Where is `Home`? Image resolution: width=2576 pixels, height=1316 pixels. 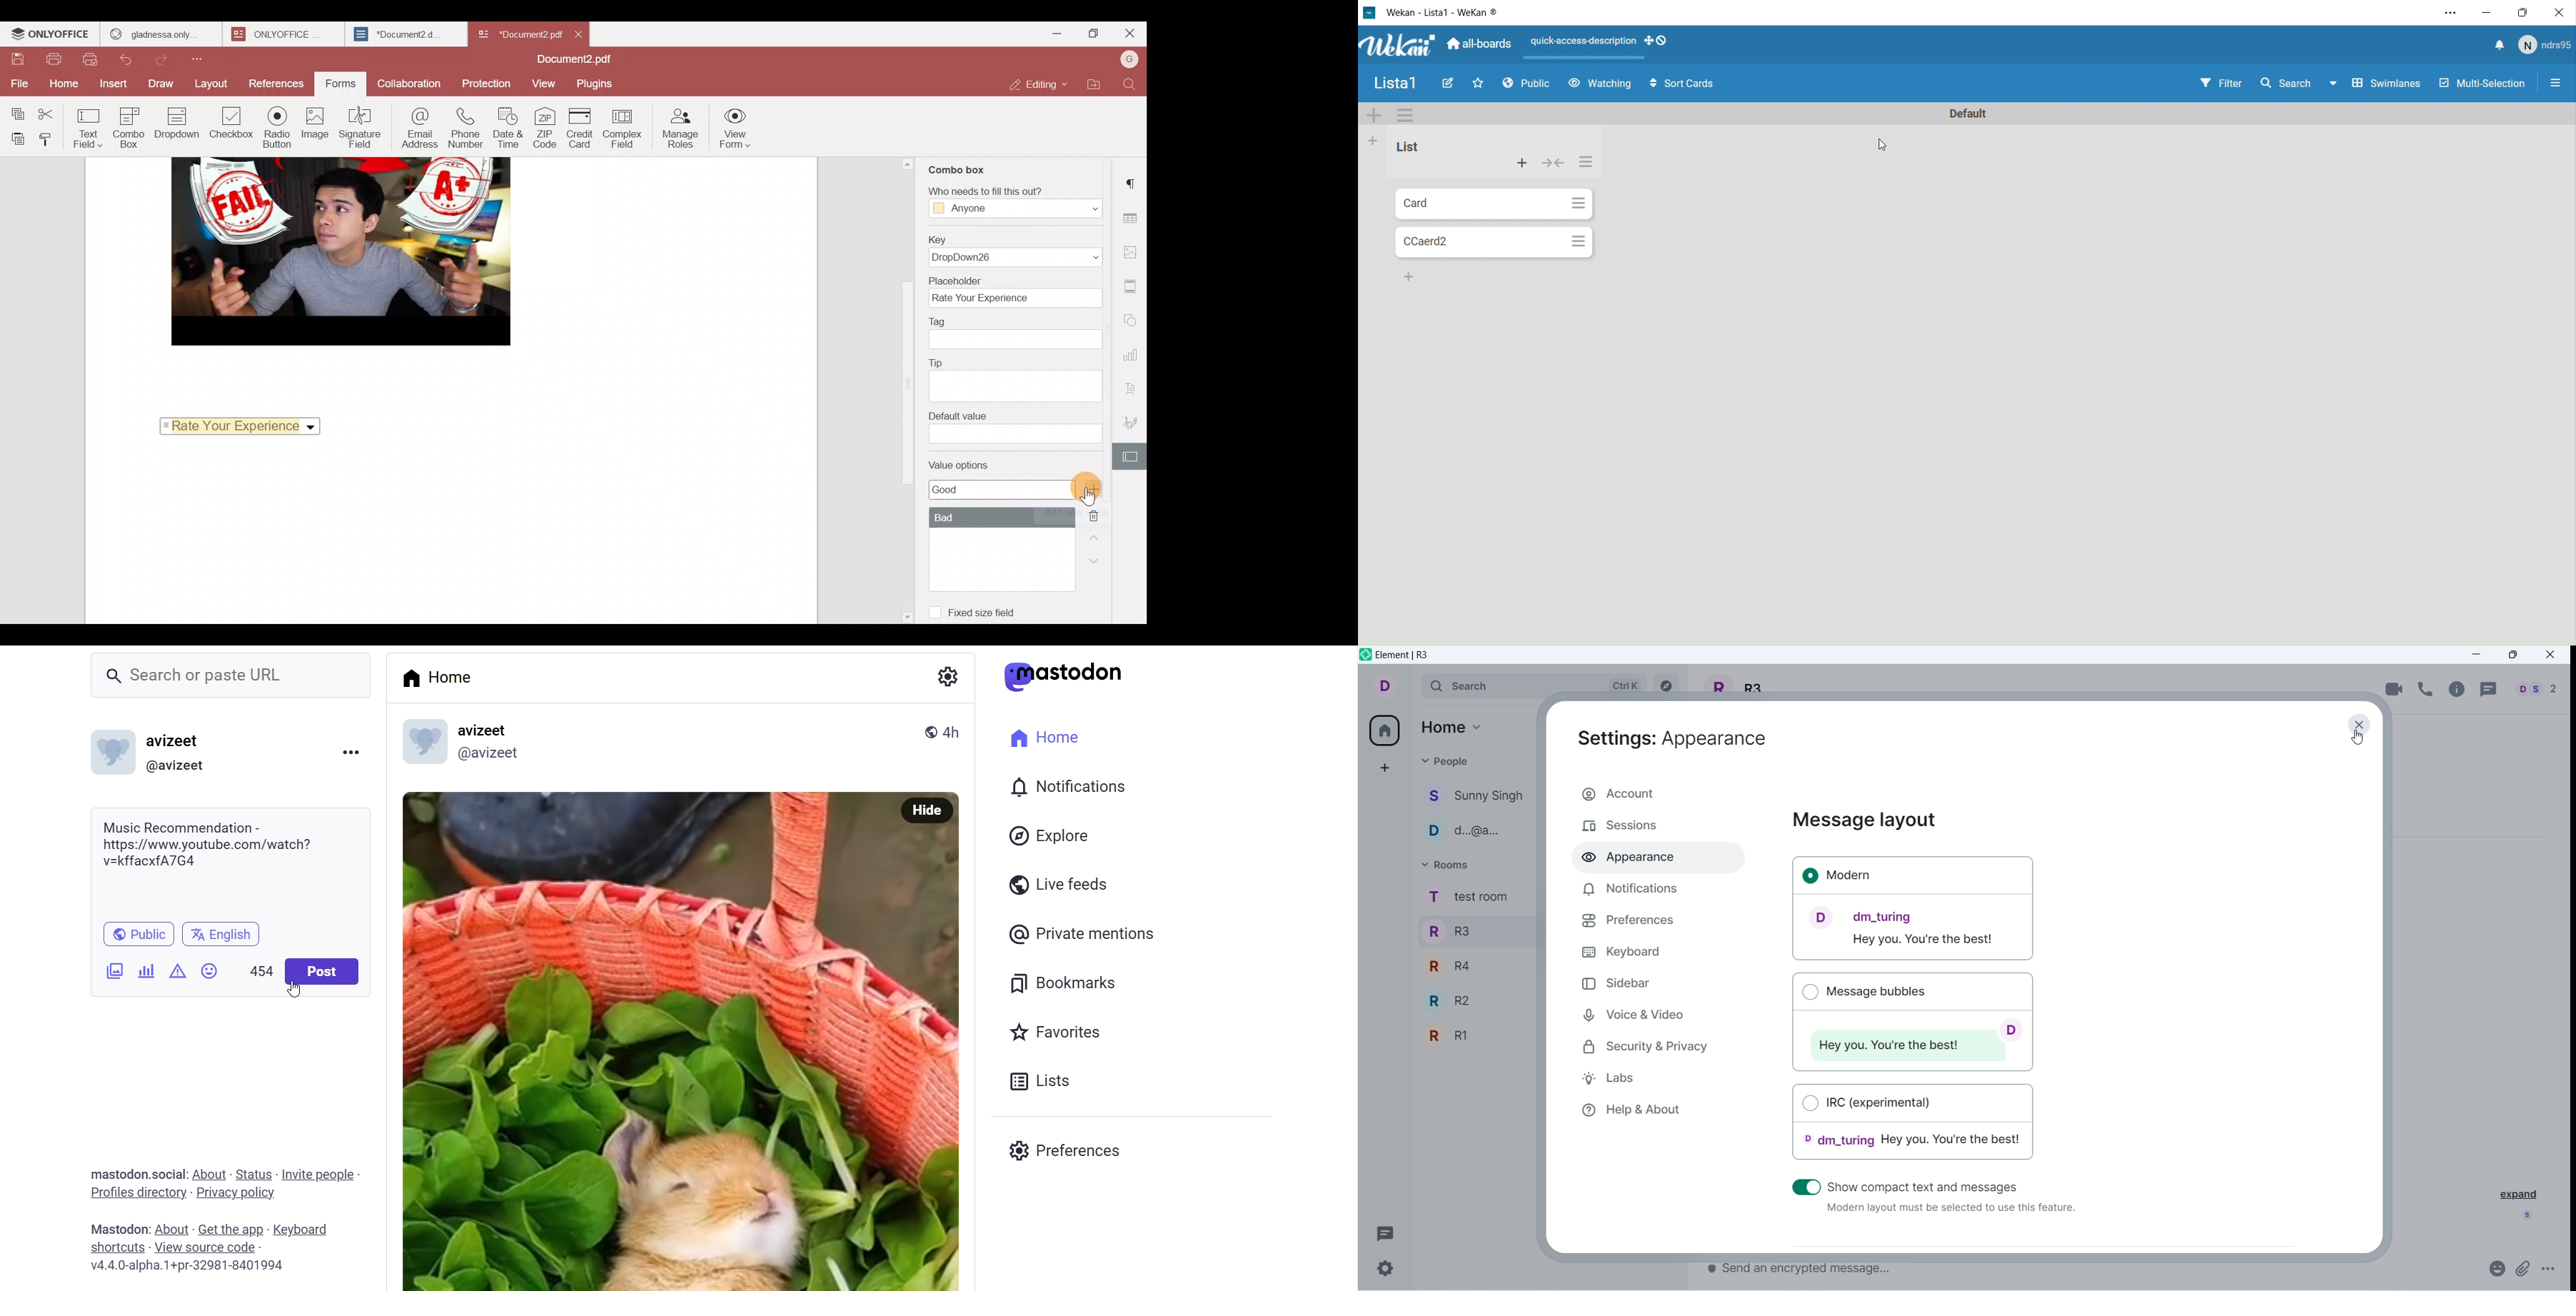
Home is located at coordinates (60, 85).